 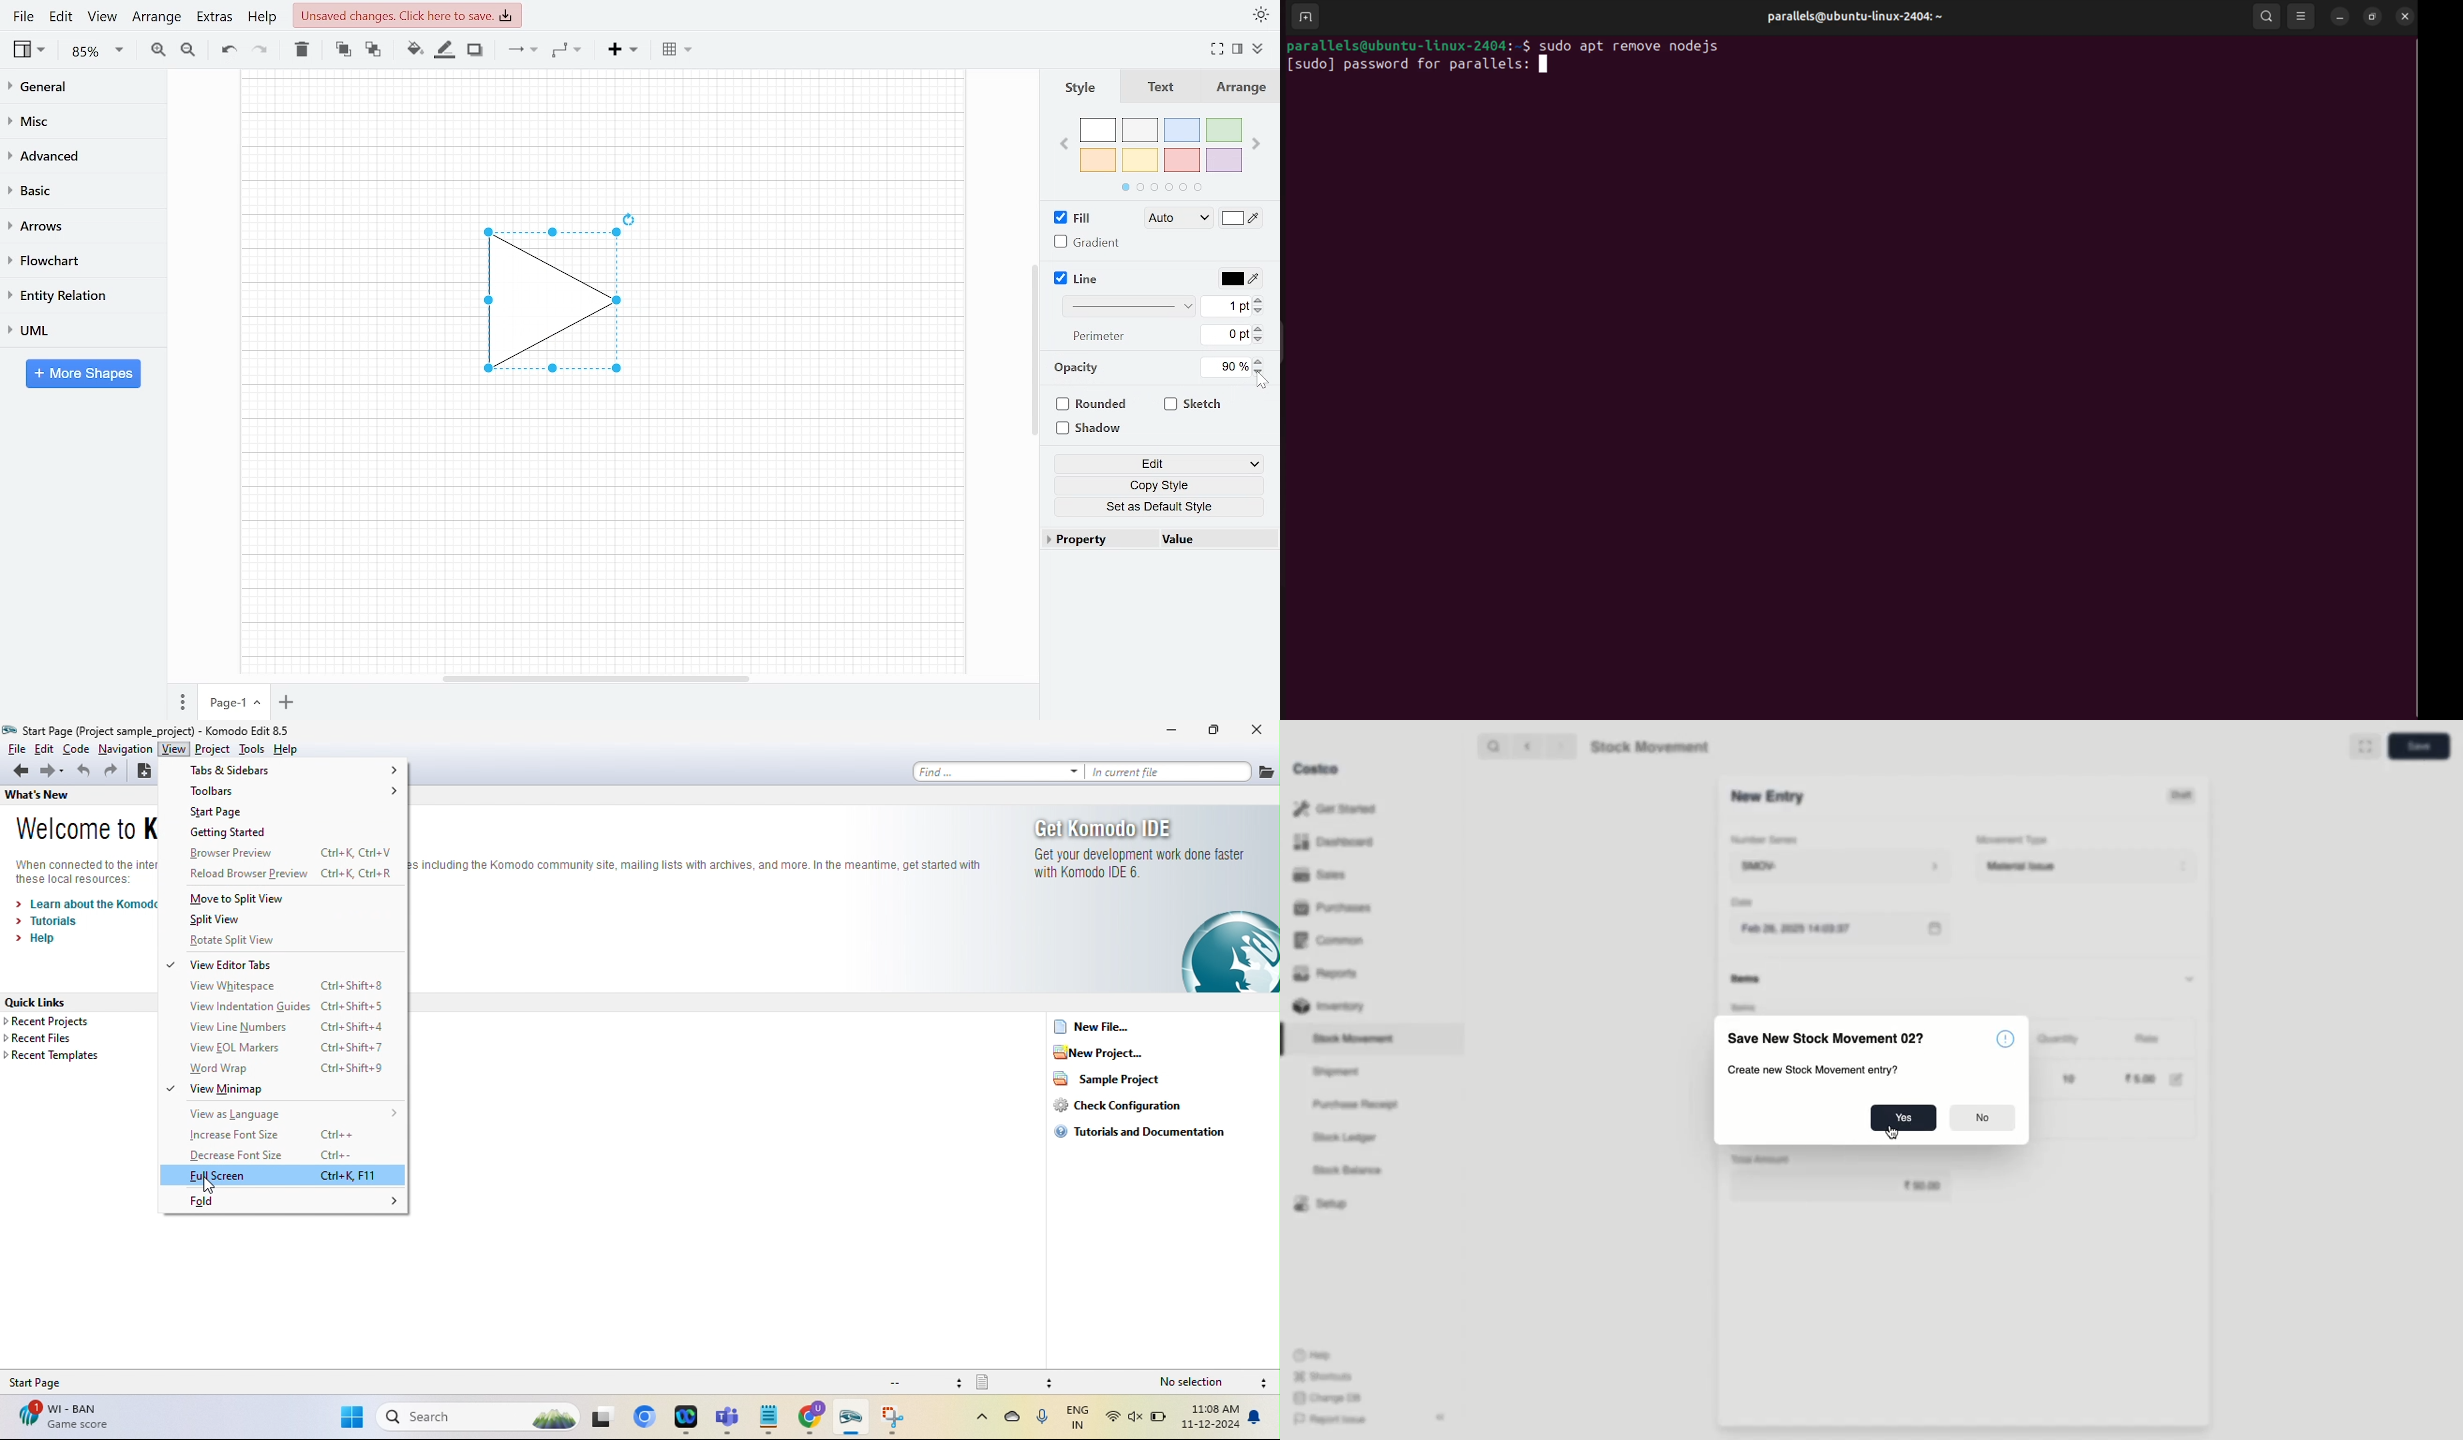 What do you see at coordinates (1159, 185) in the screenshot?
I see `pages in color section` at bounding box center [1159, 185].